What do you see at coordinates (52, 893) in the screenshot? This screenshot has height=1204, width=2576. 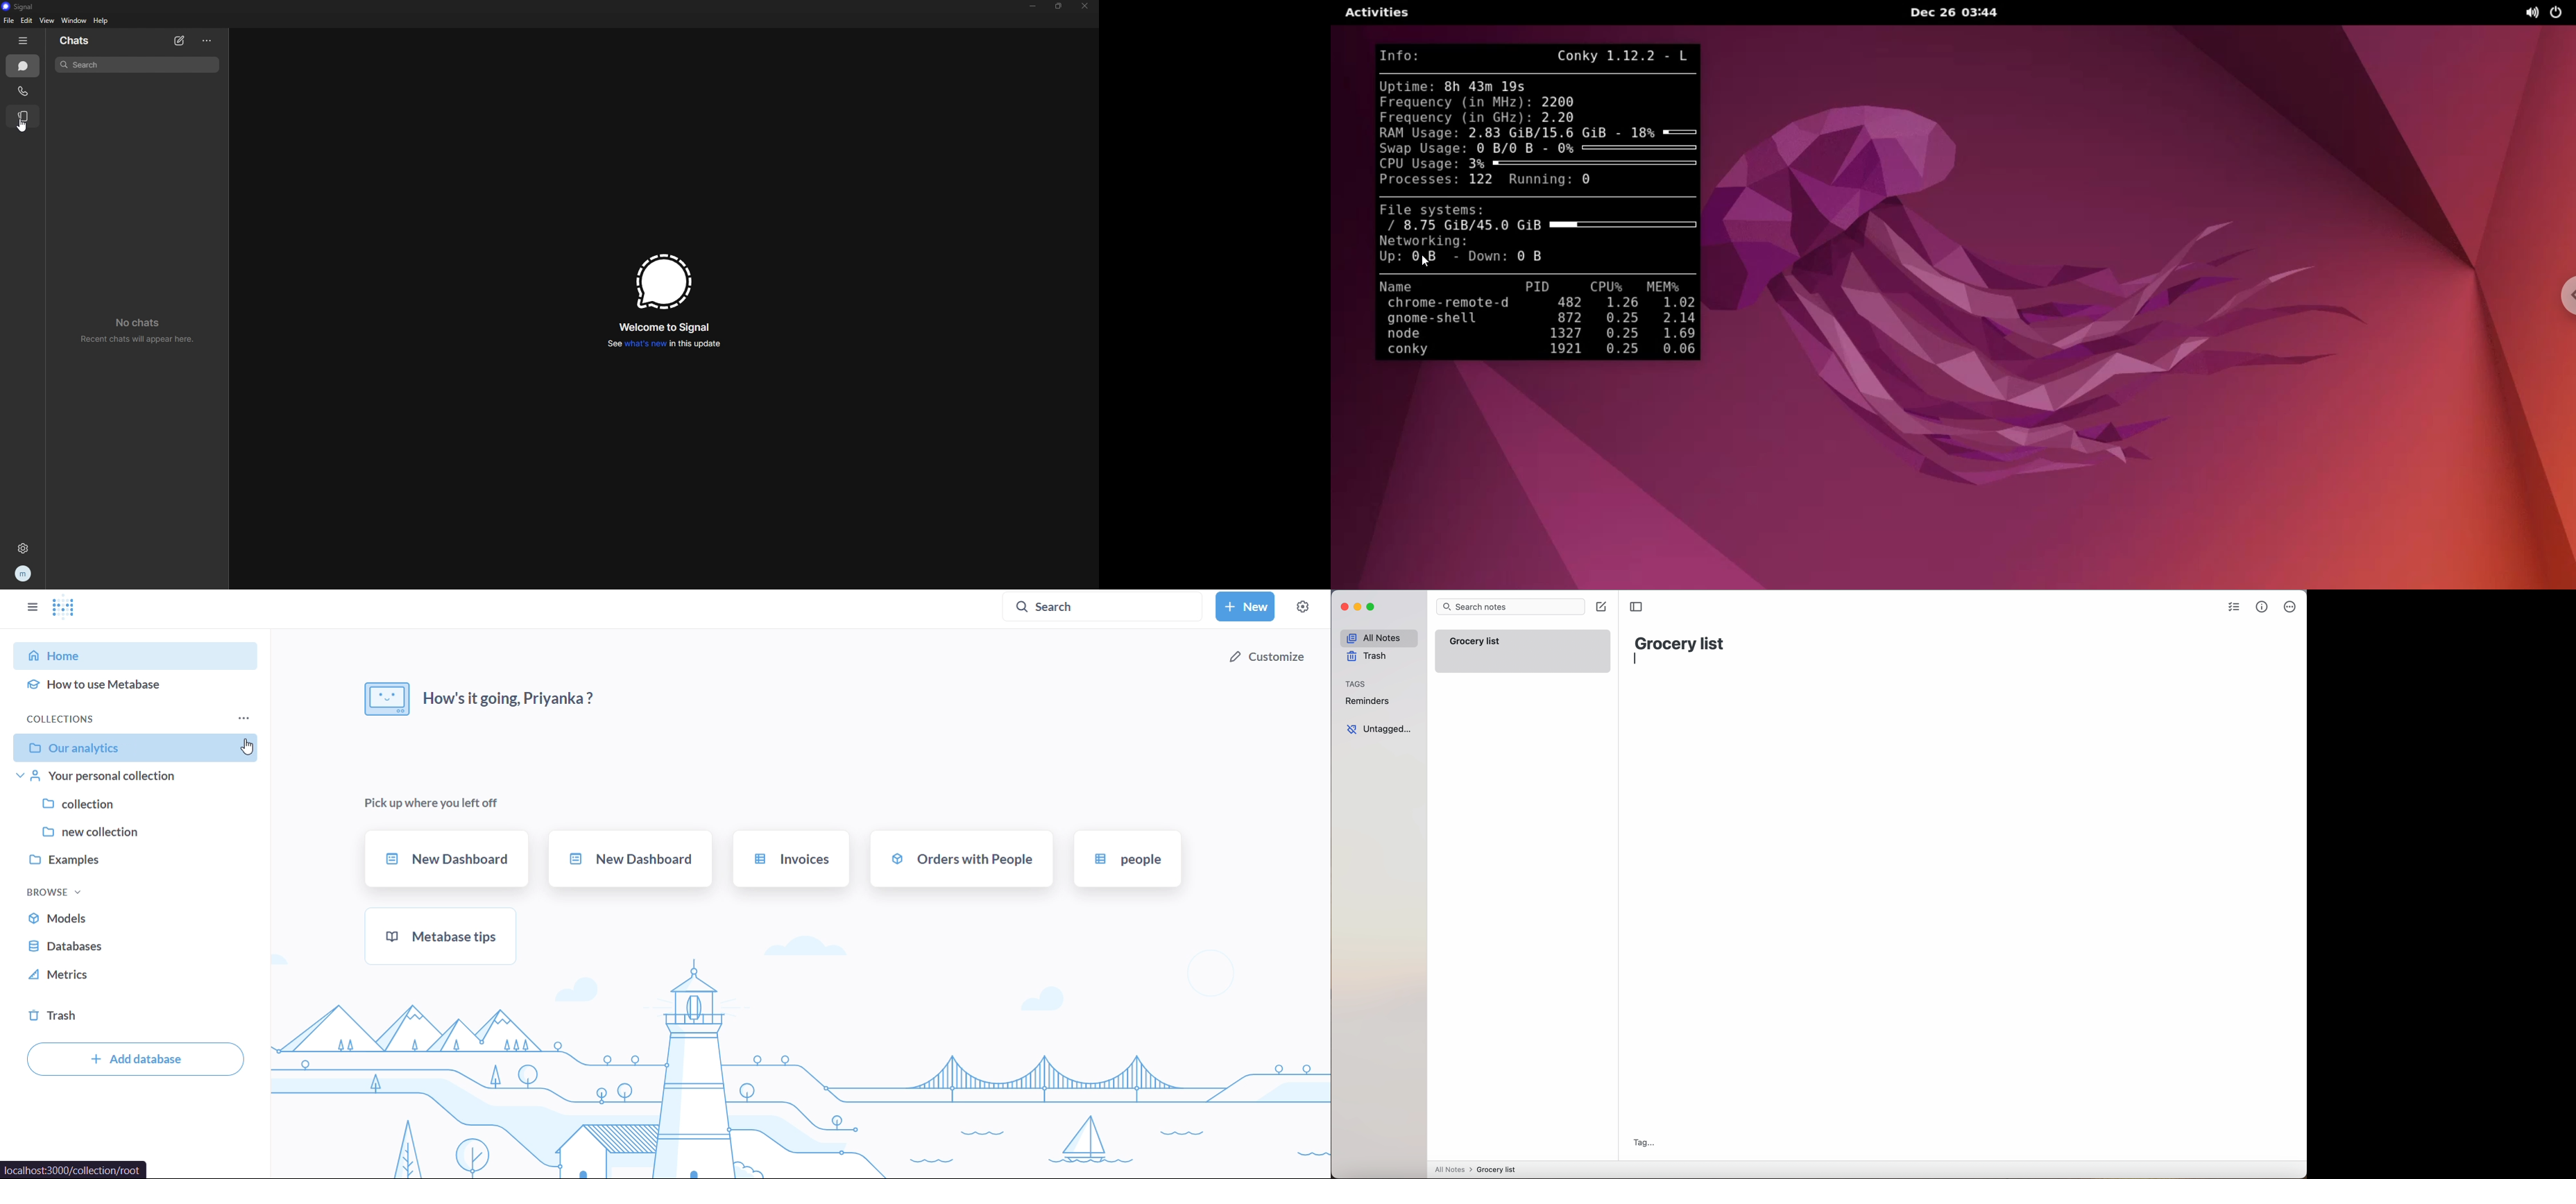 I see `browse` at bounding box center [52, 893].